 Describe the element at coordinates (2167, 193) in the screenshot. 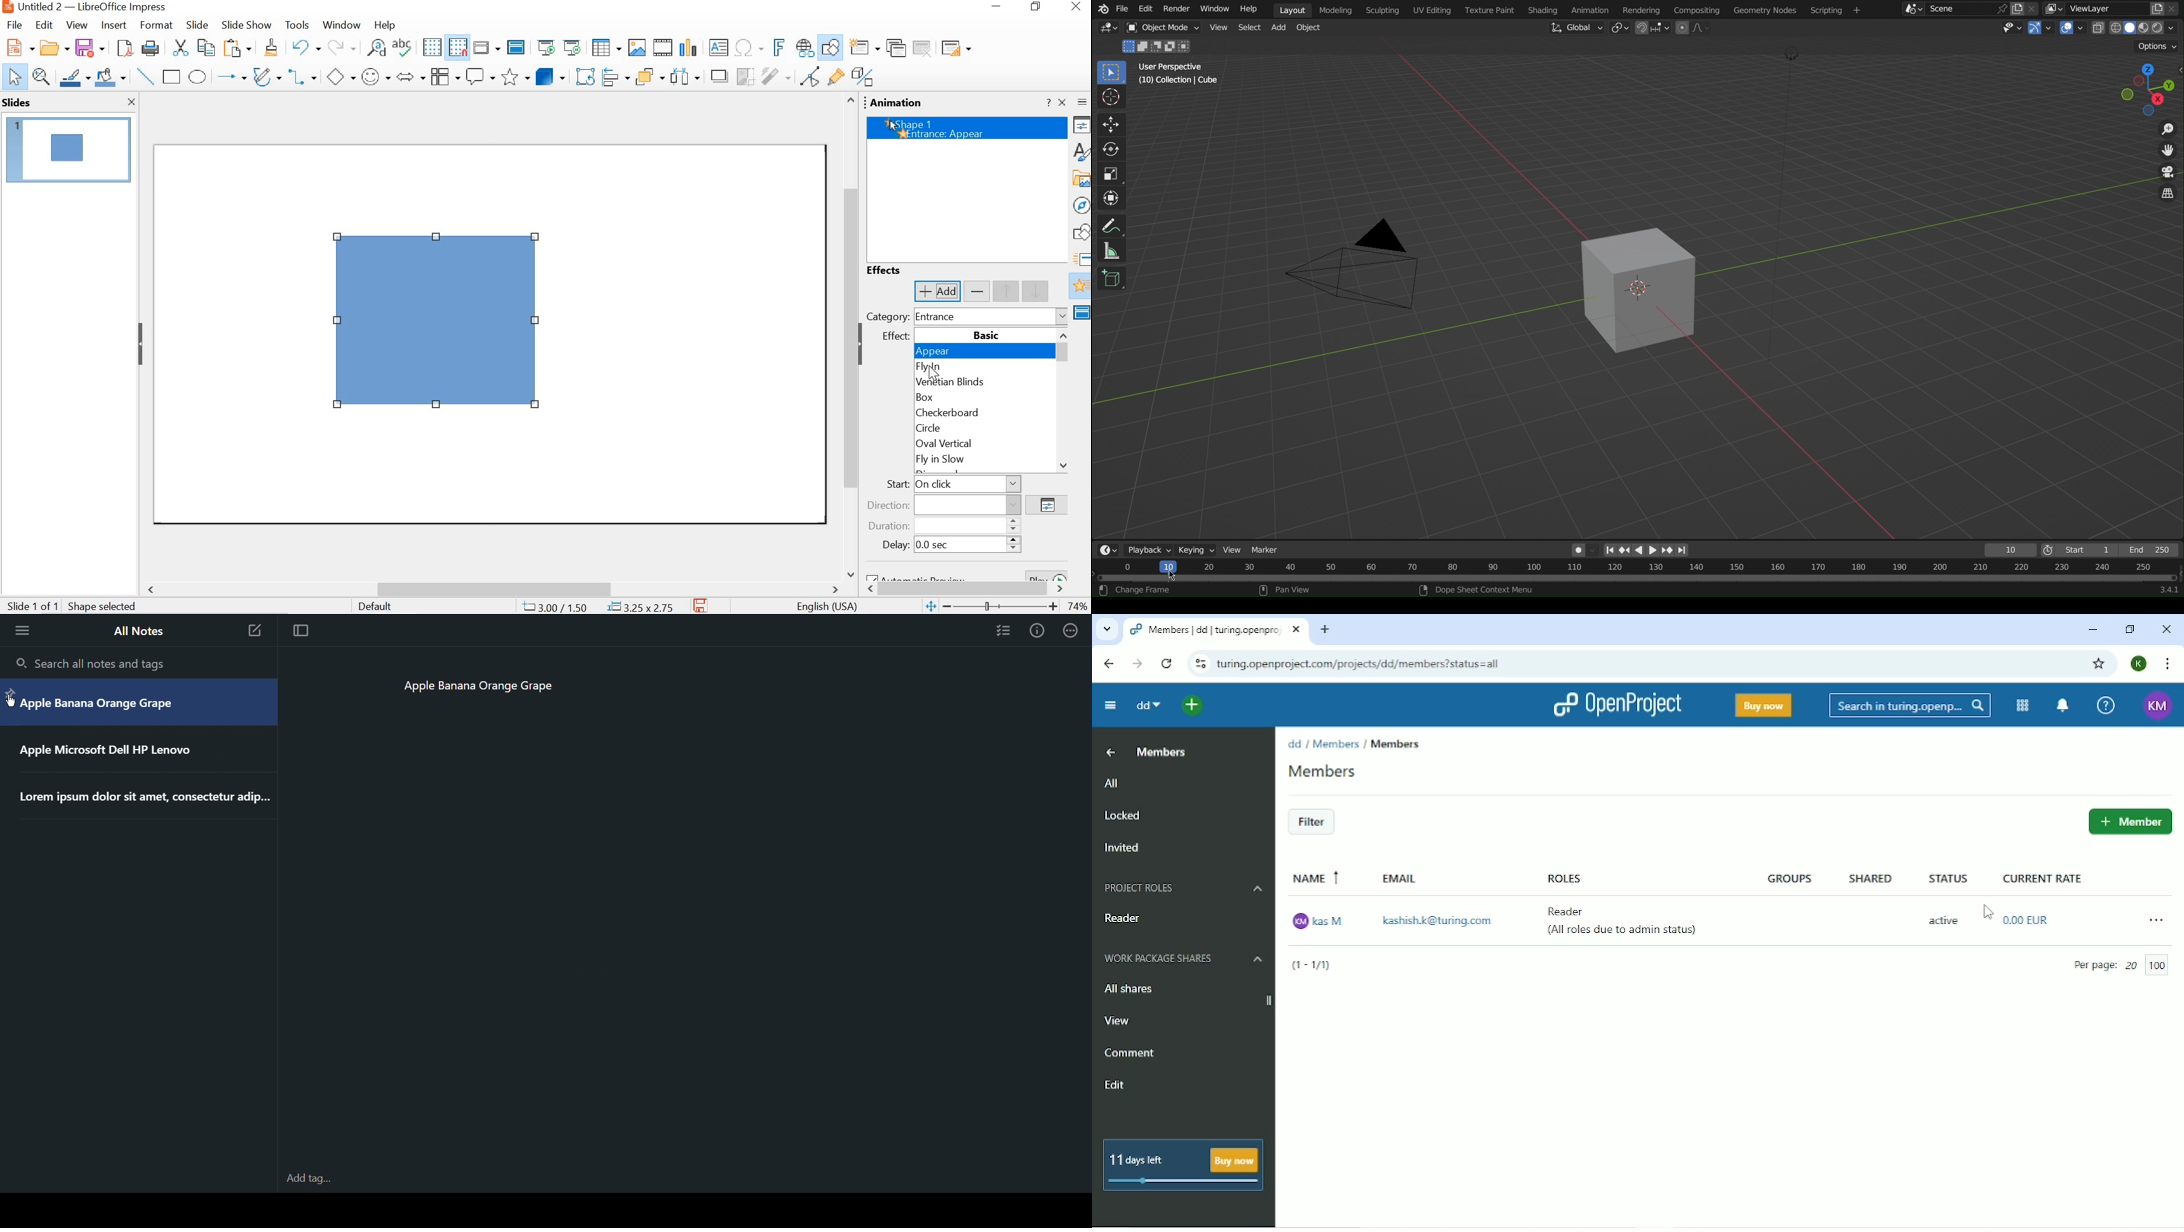

I see `Toggle Views` at that location.